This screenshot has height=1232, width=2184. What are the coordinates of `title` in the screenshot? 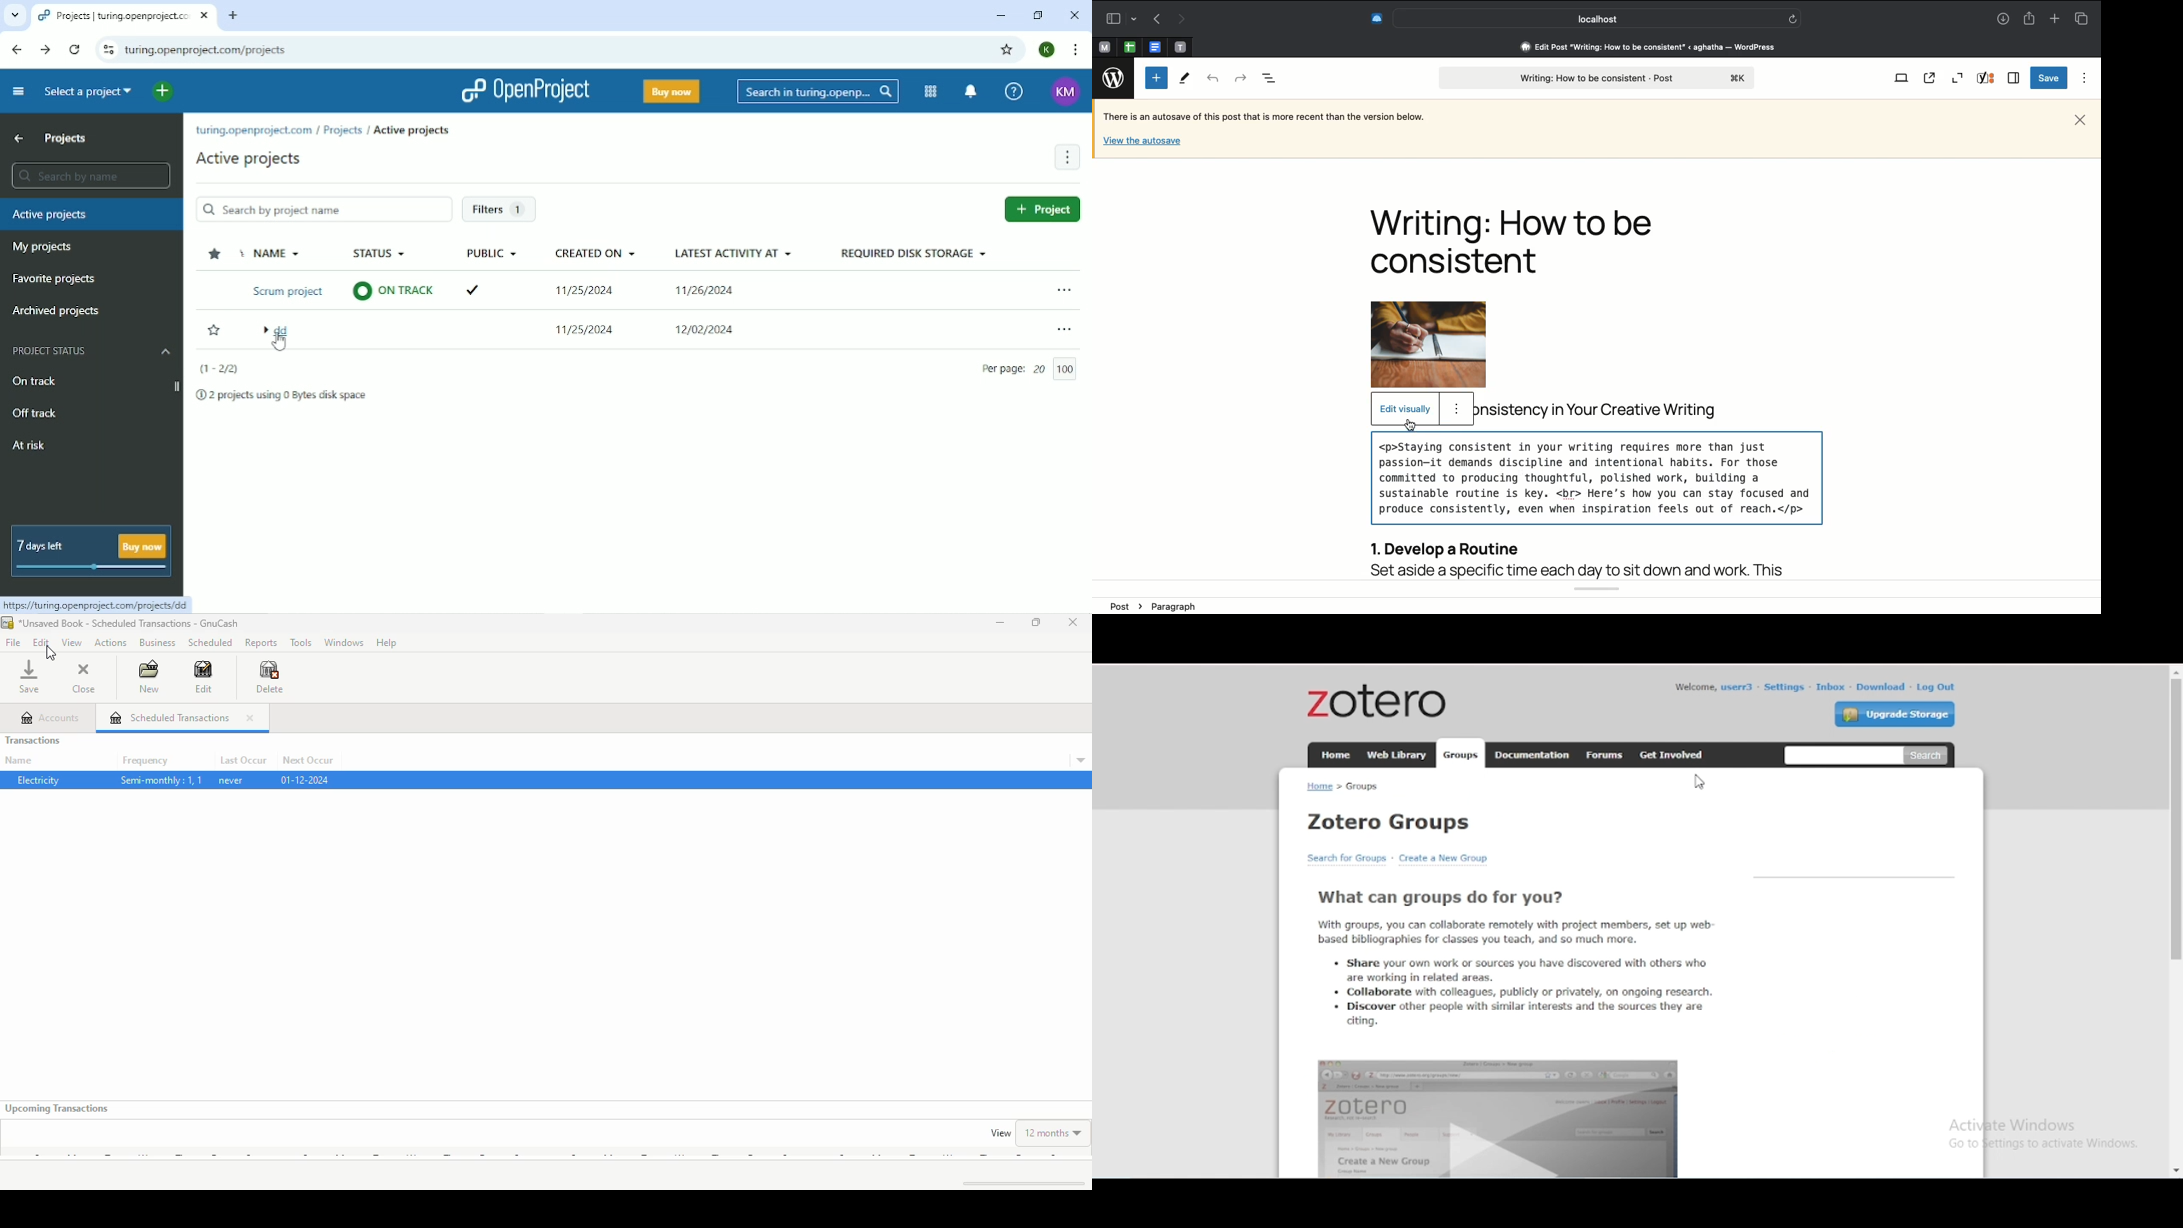 It's located at (1668, 409).